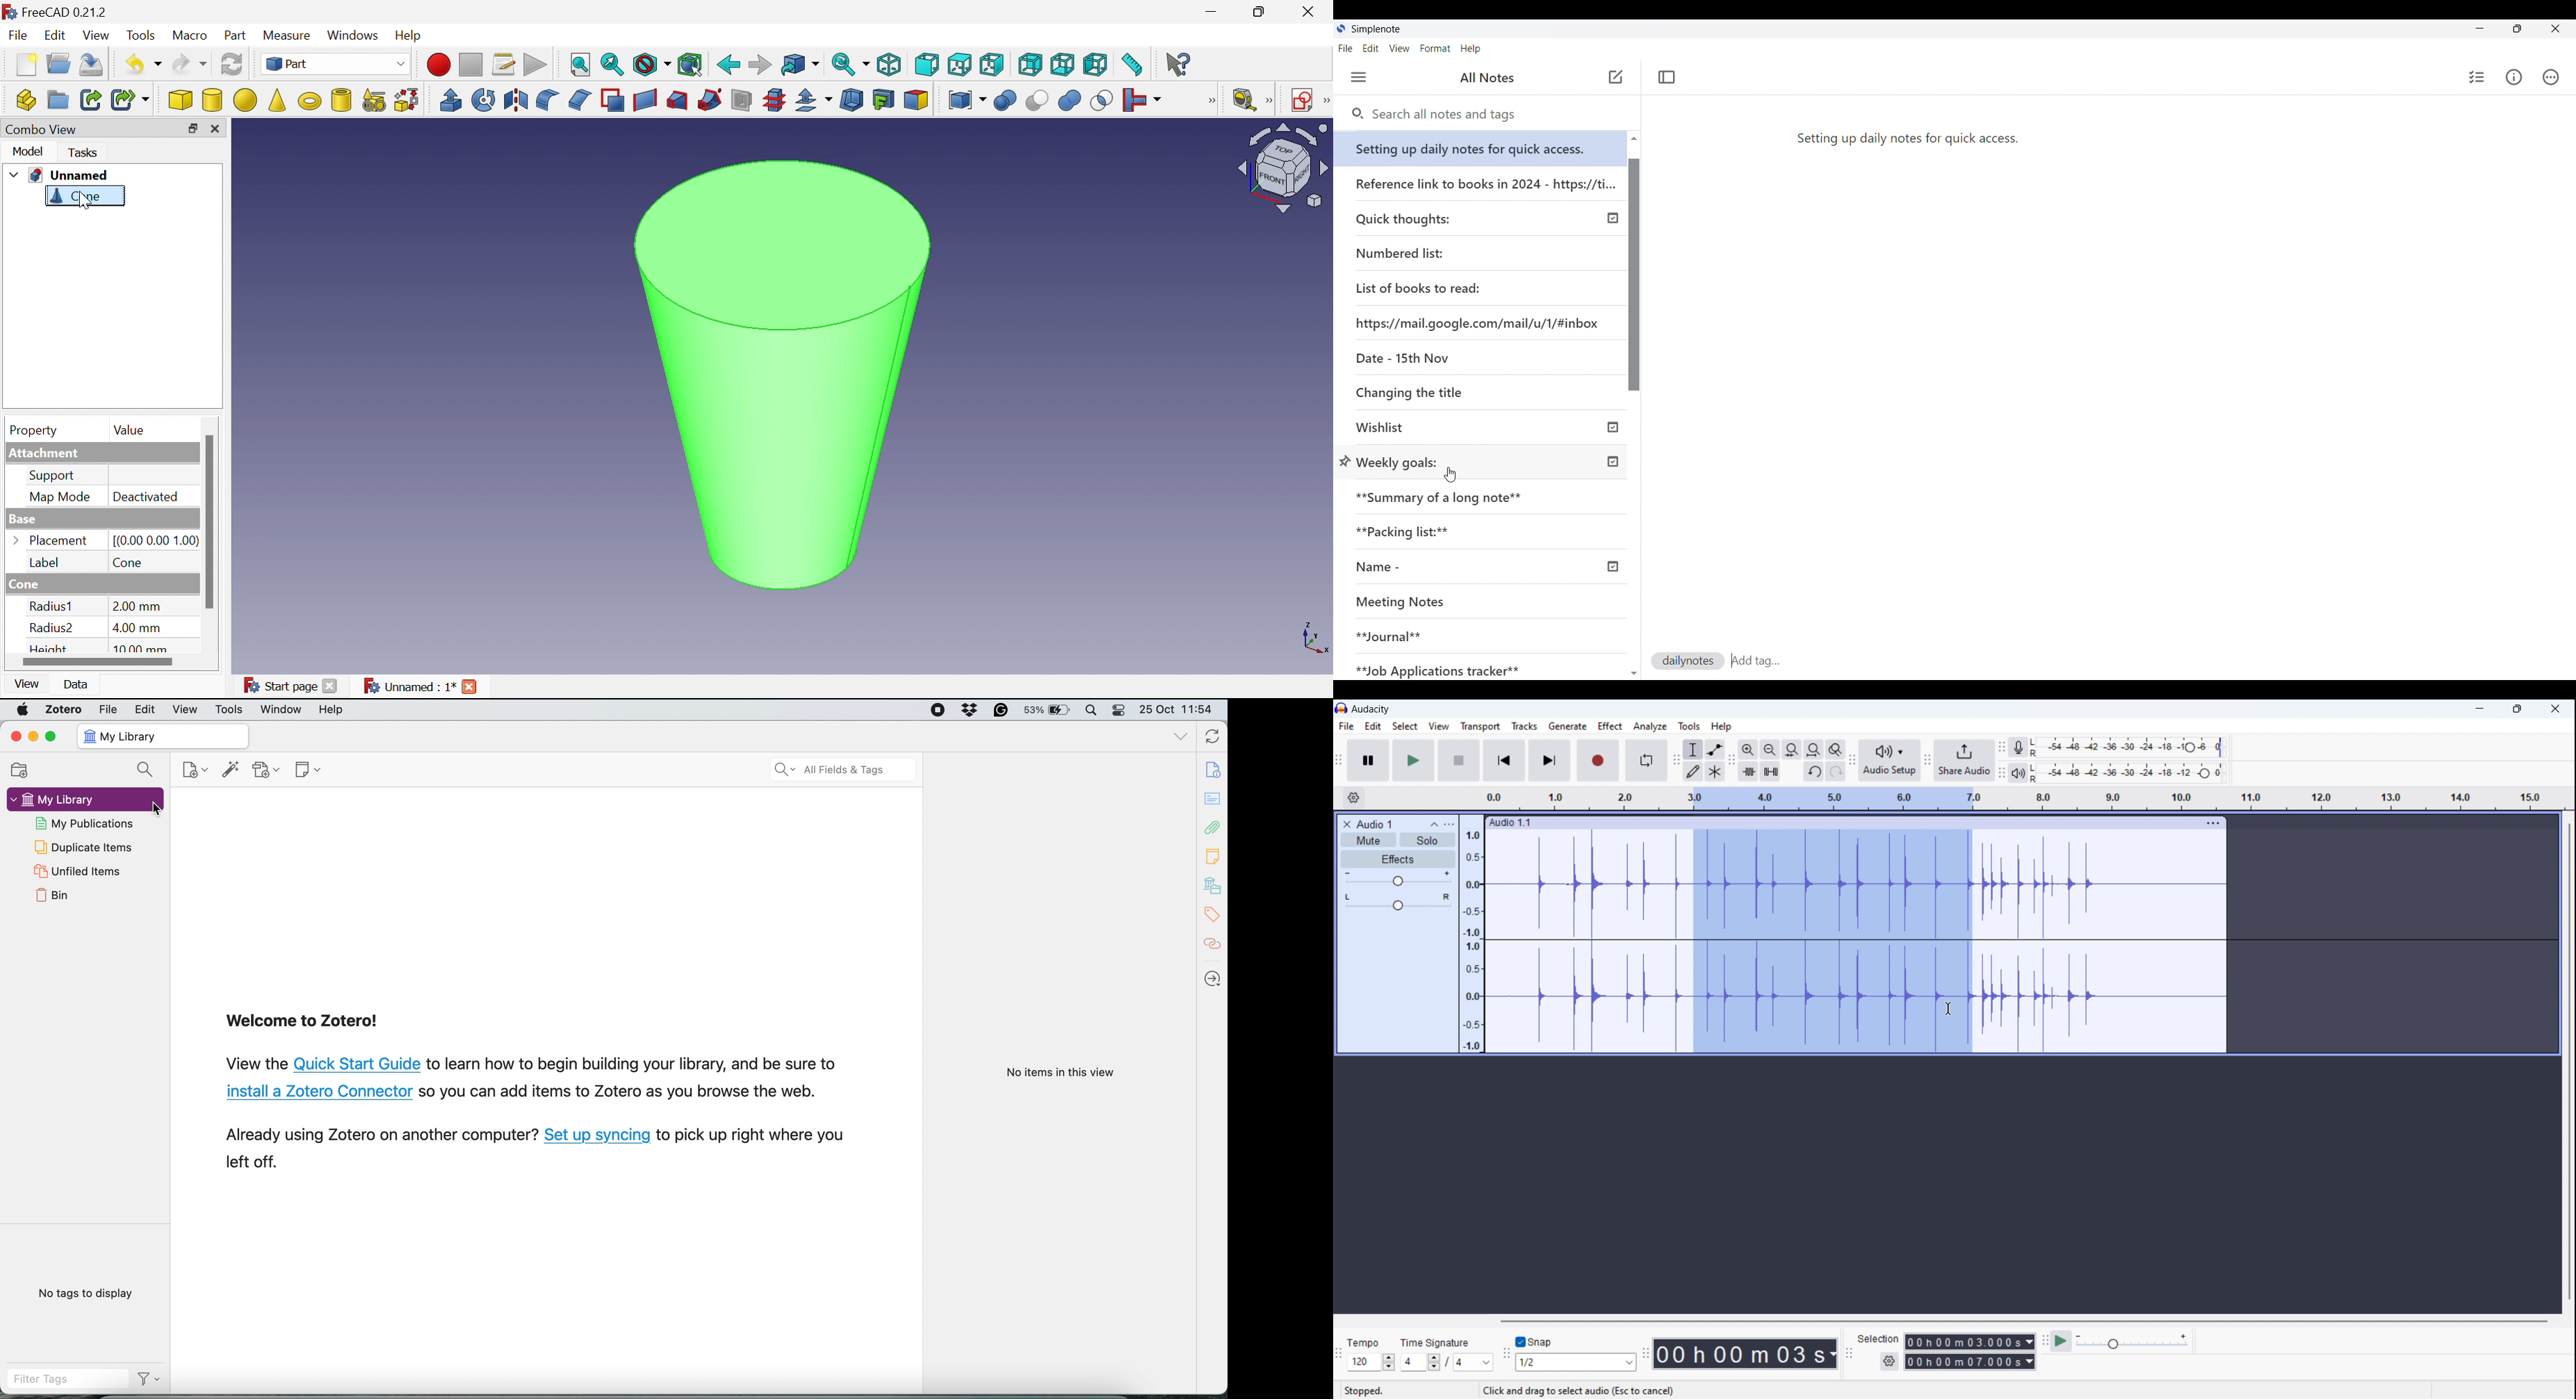 Image resolution: width=2576 pixels, height=1400 pixels. I want to click on set tempo, so click(1371, 1362).